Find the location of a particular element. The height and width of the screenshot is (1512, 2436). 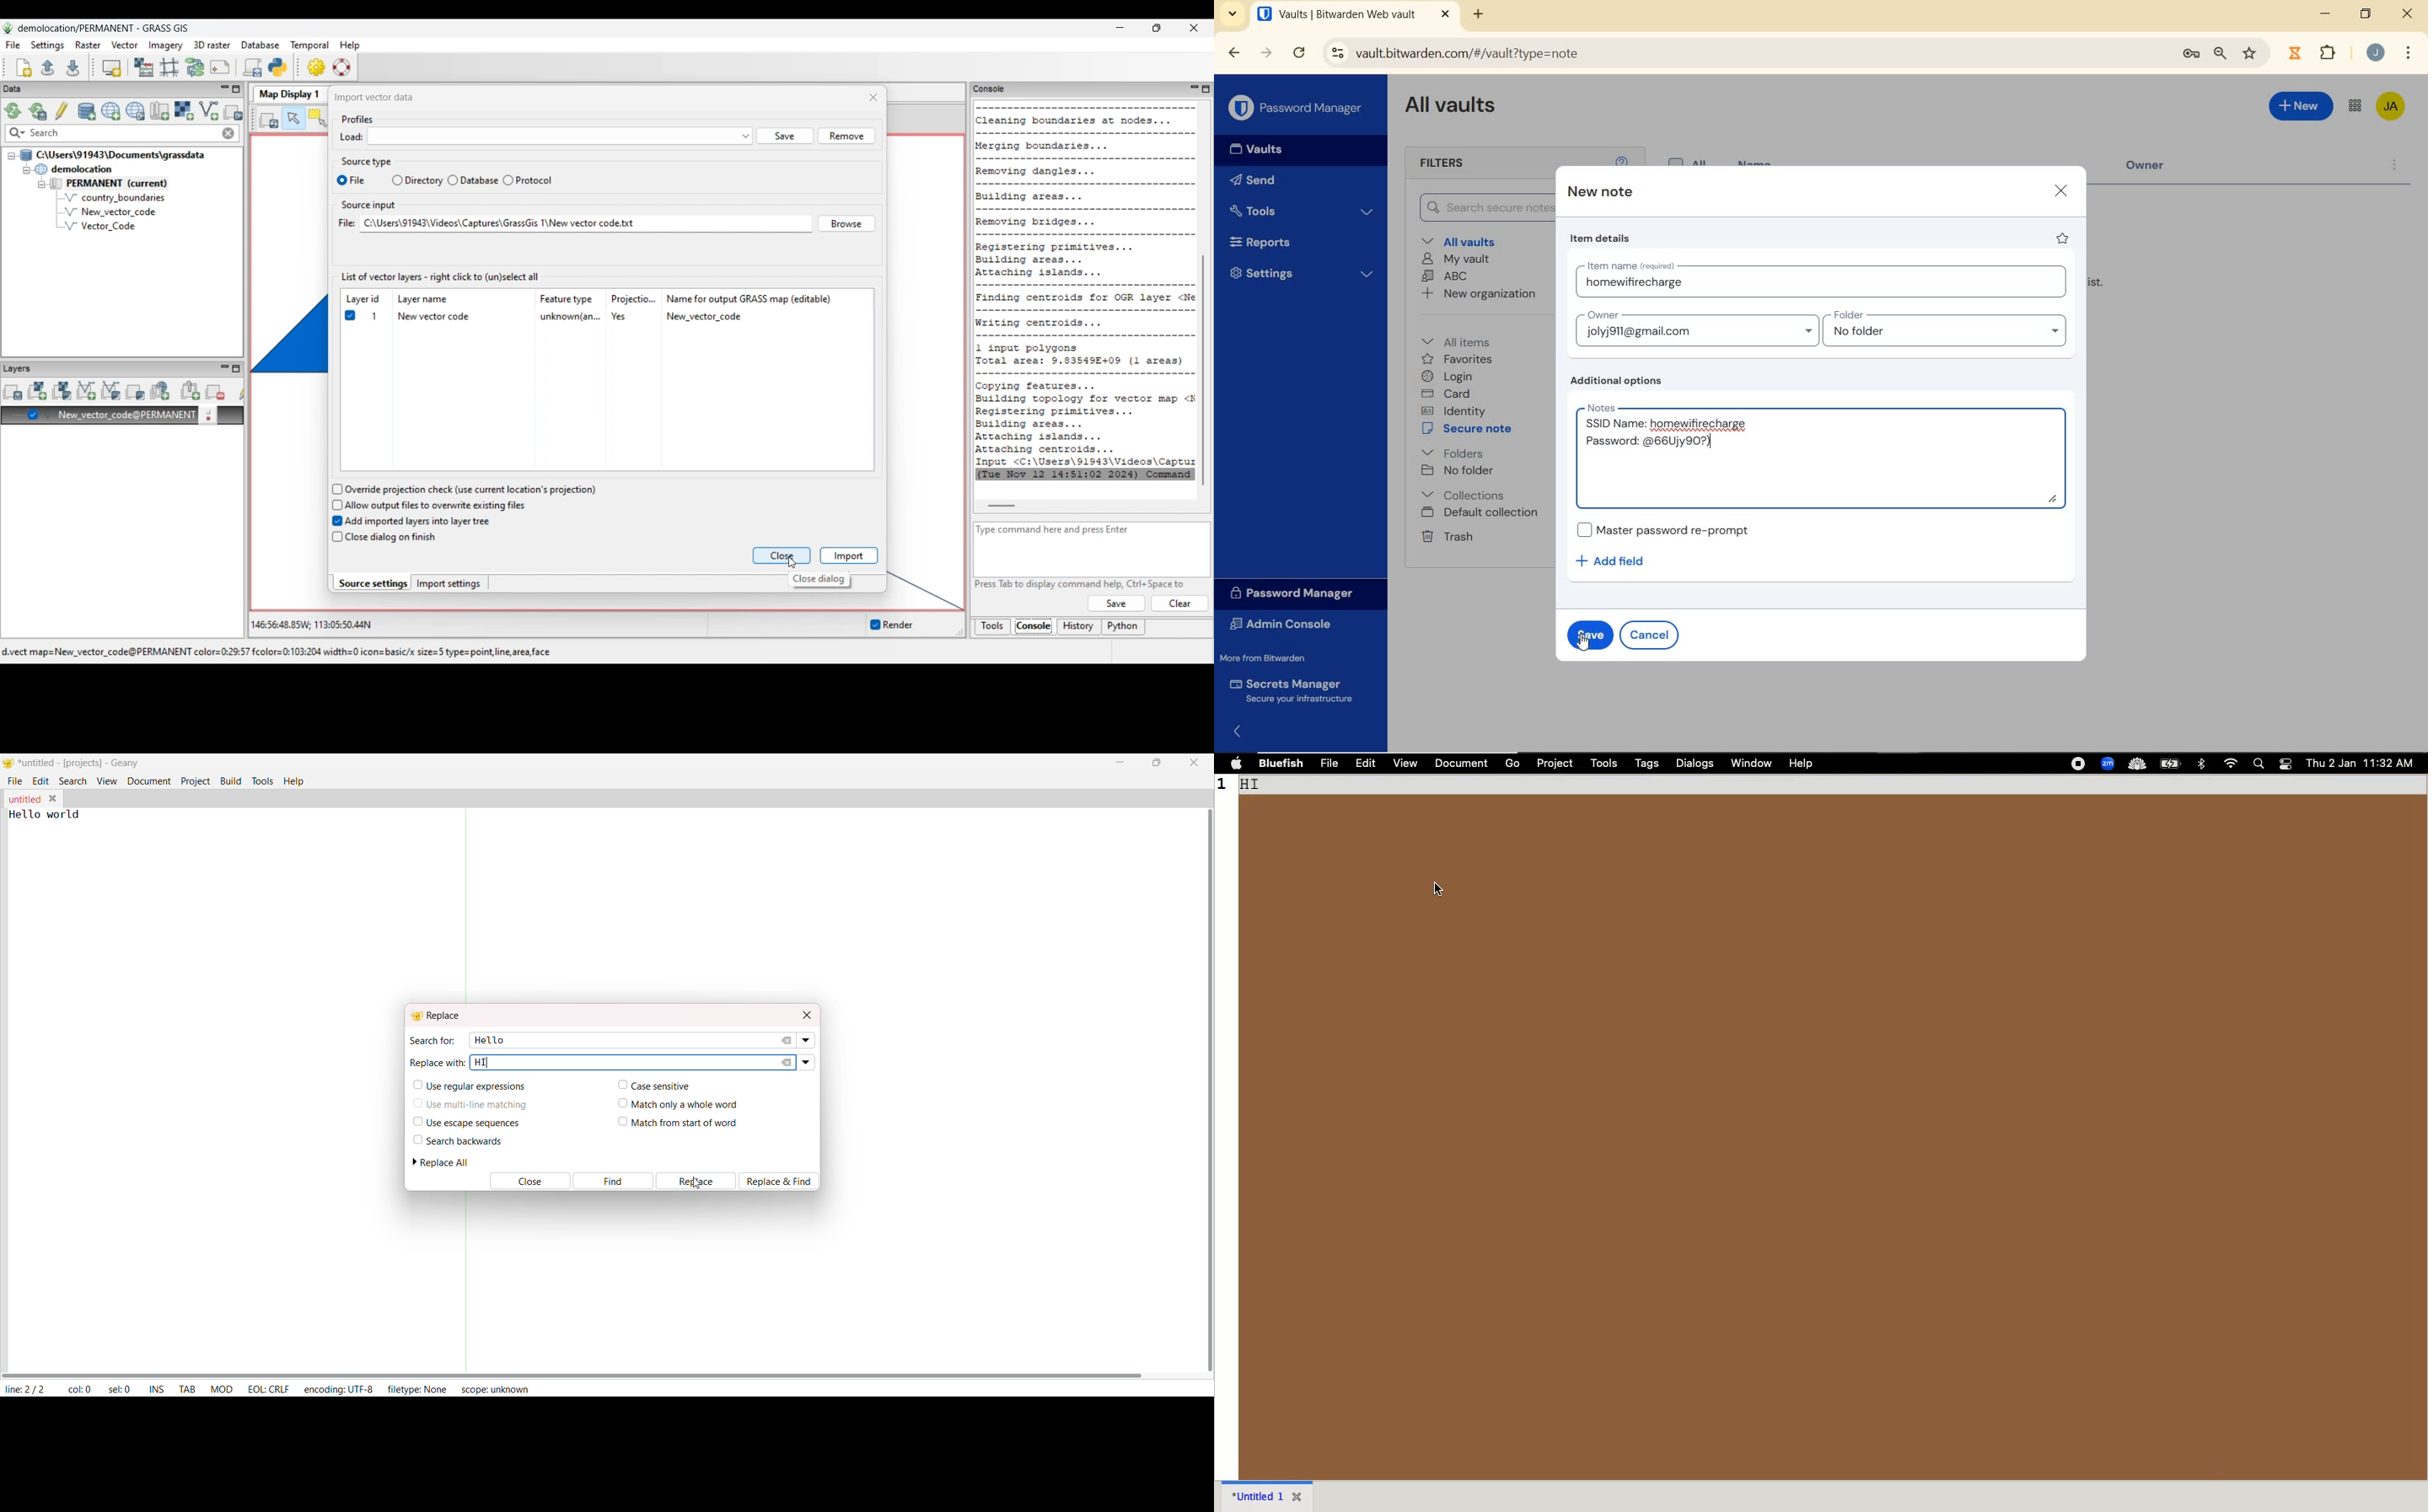

login is located at coordinates (1450, 376).